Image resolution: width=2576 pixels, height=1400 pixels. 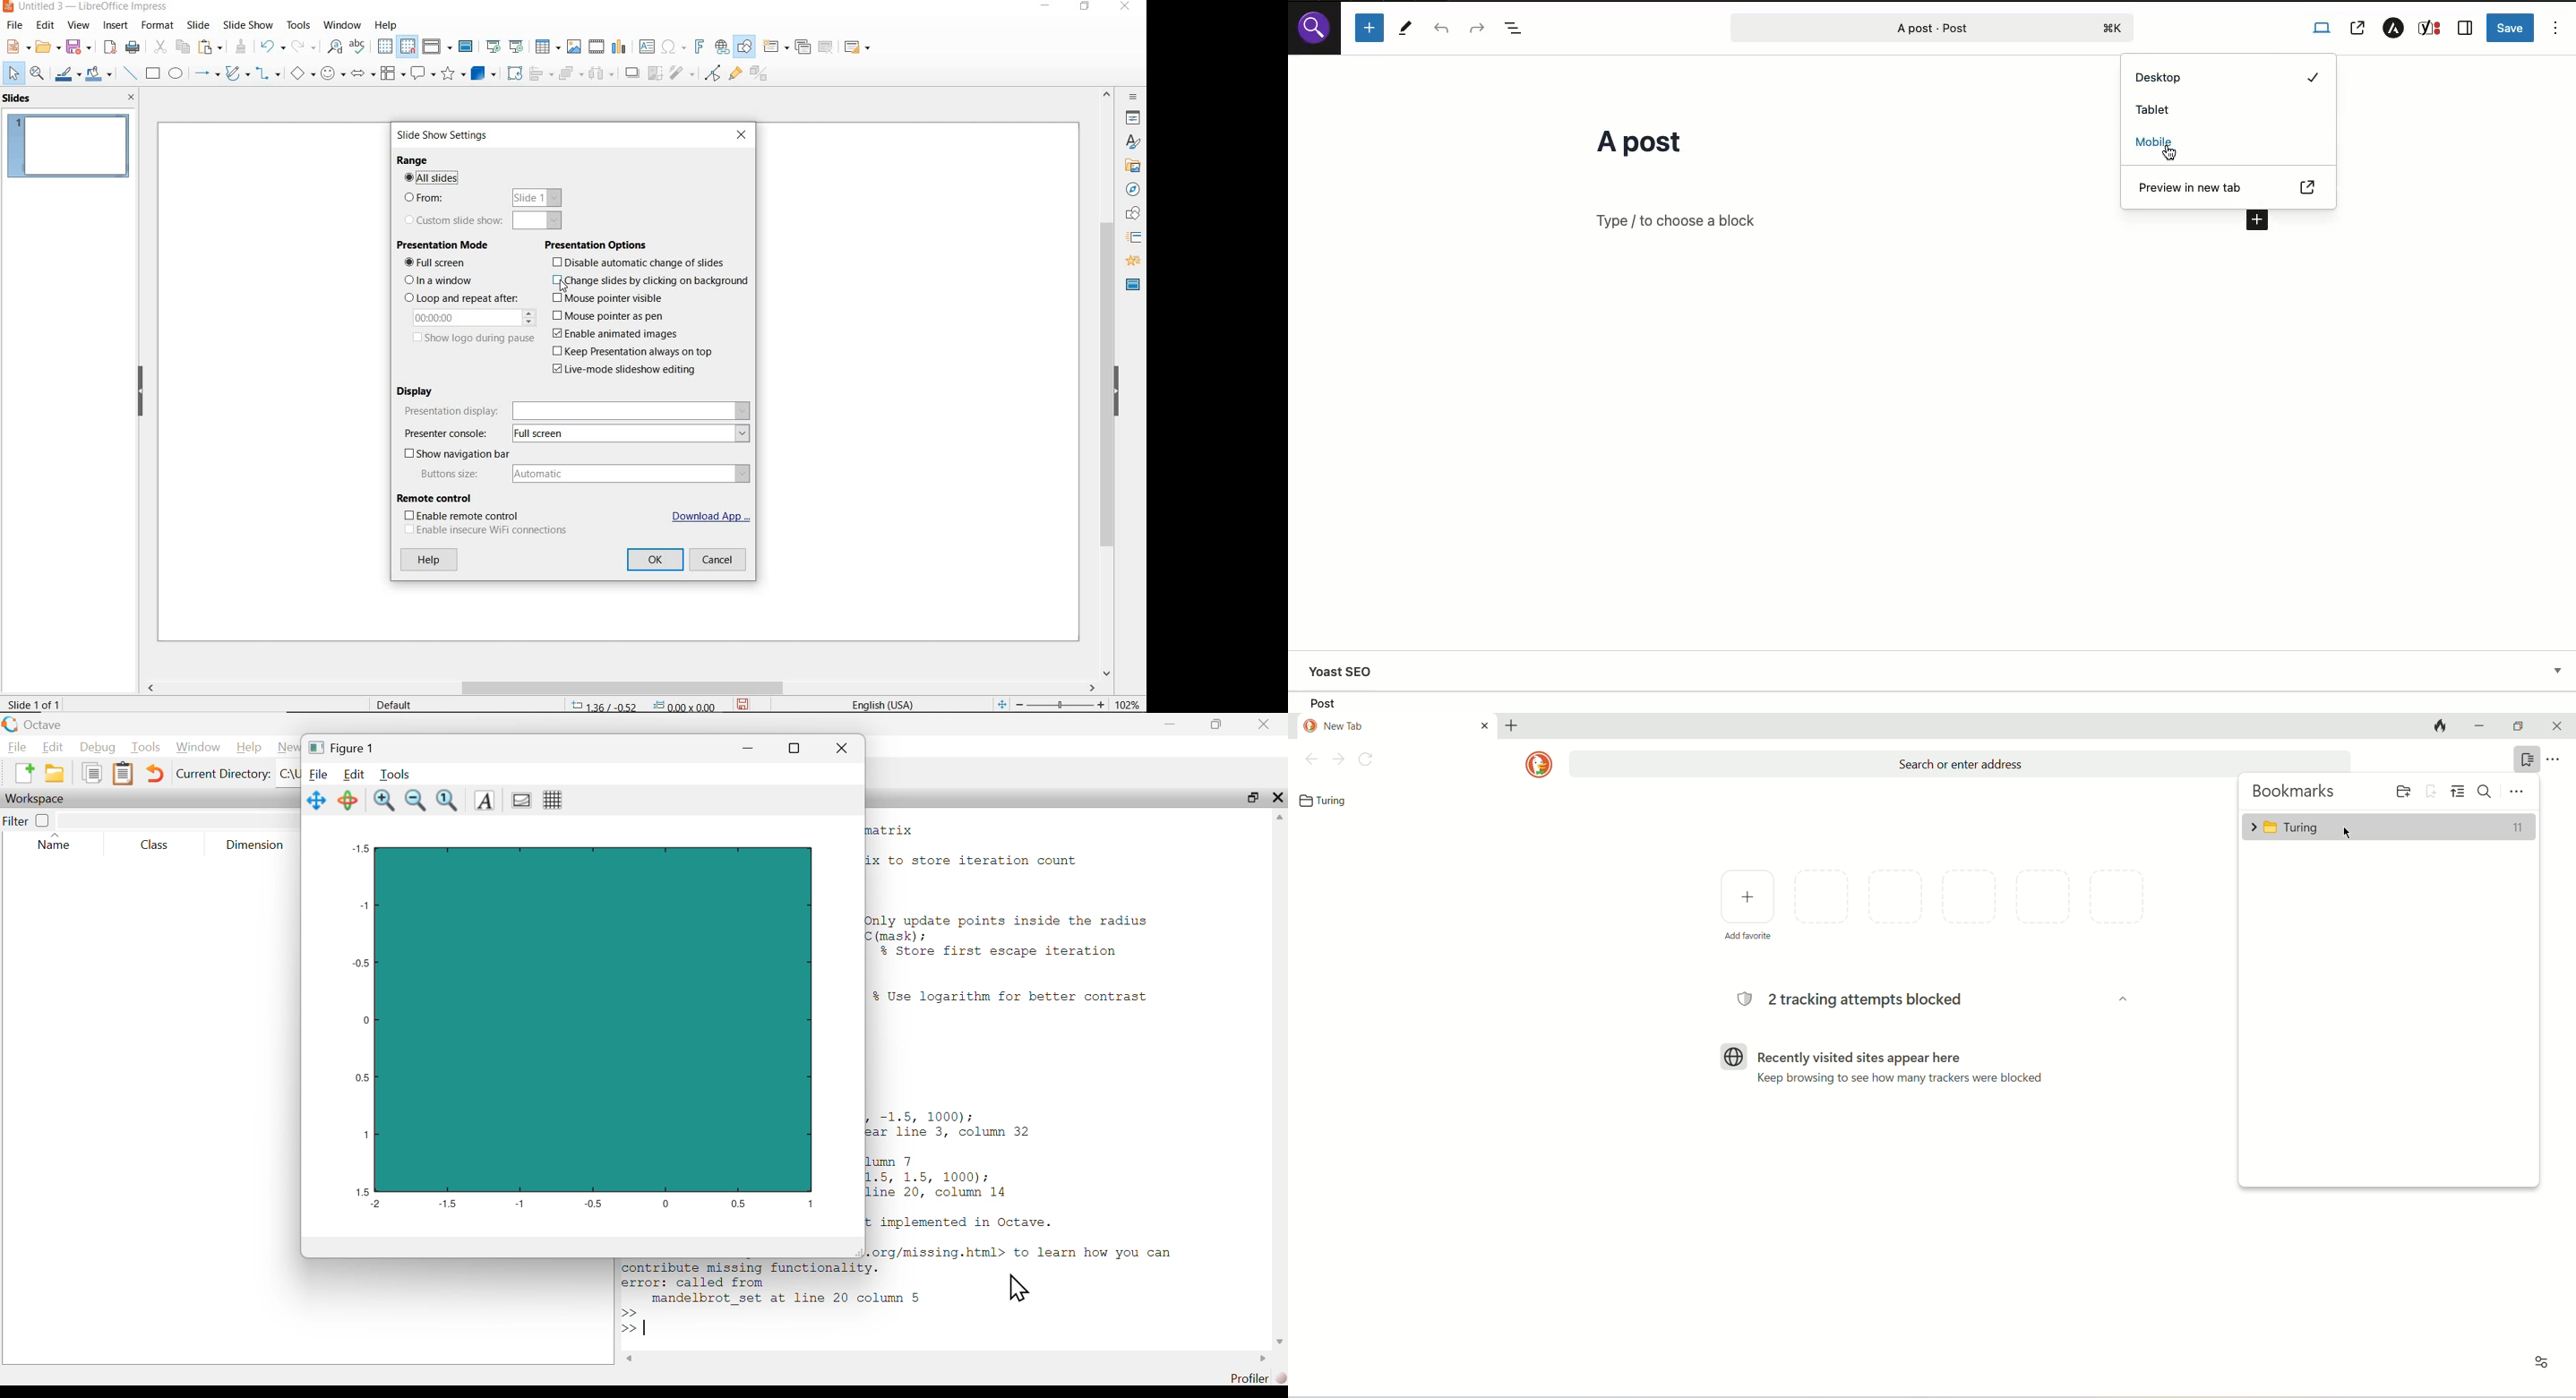 I want to click on search, so click(x=2487, y=791).